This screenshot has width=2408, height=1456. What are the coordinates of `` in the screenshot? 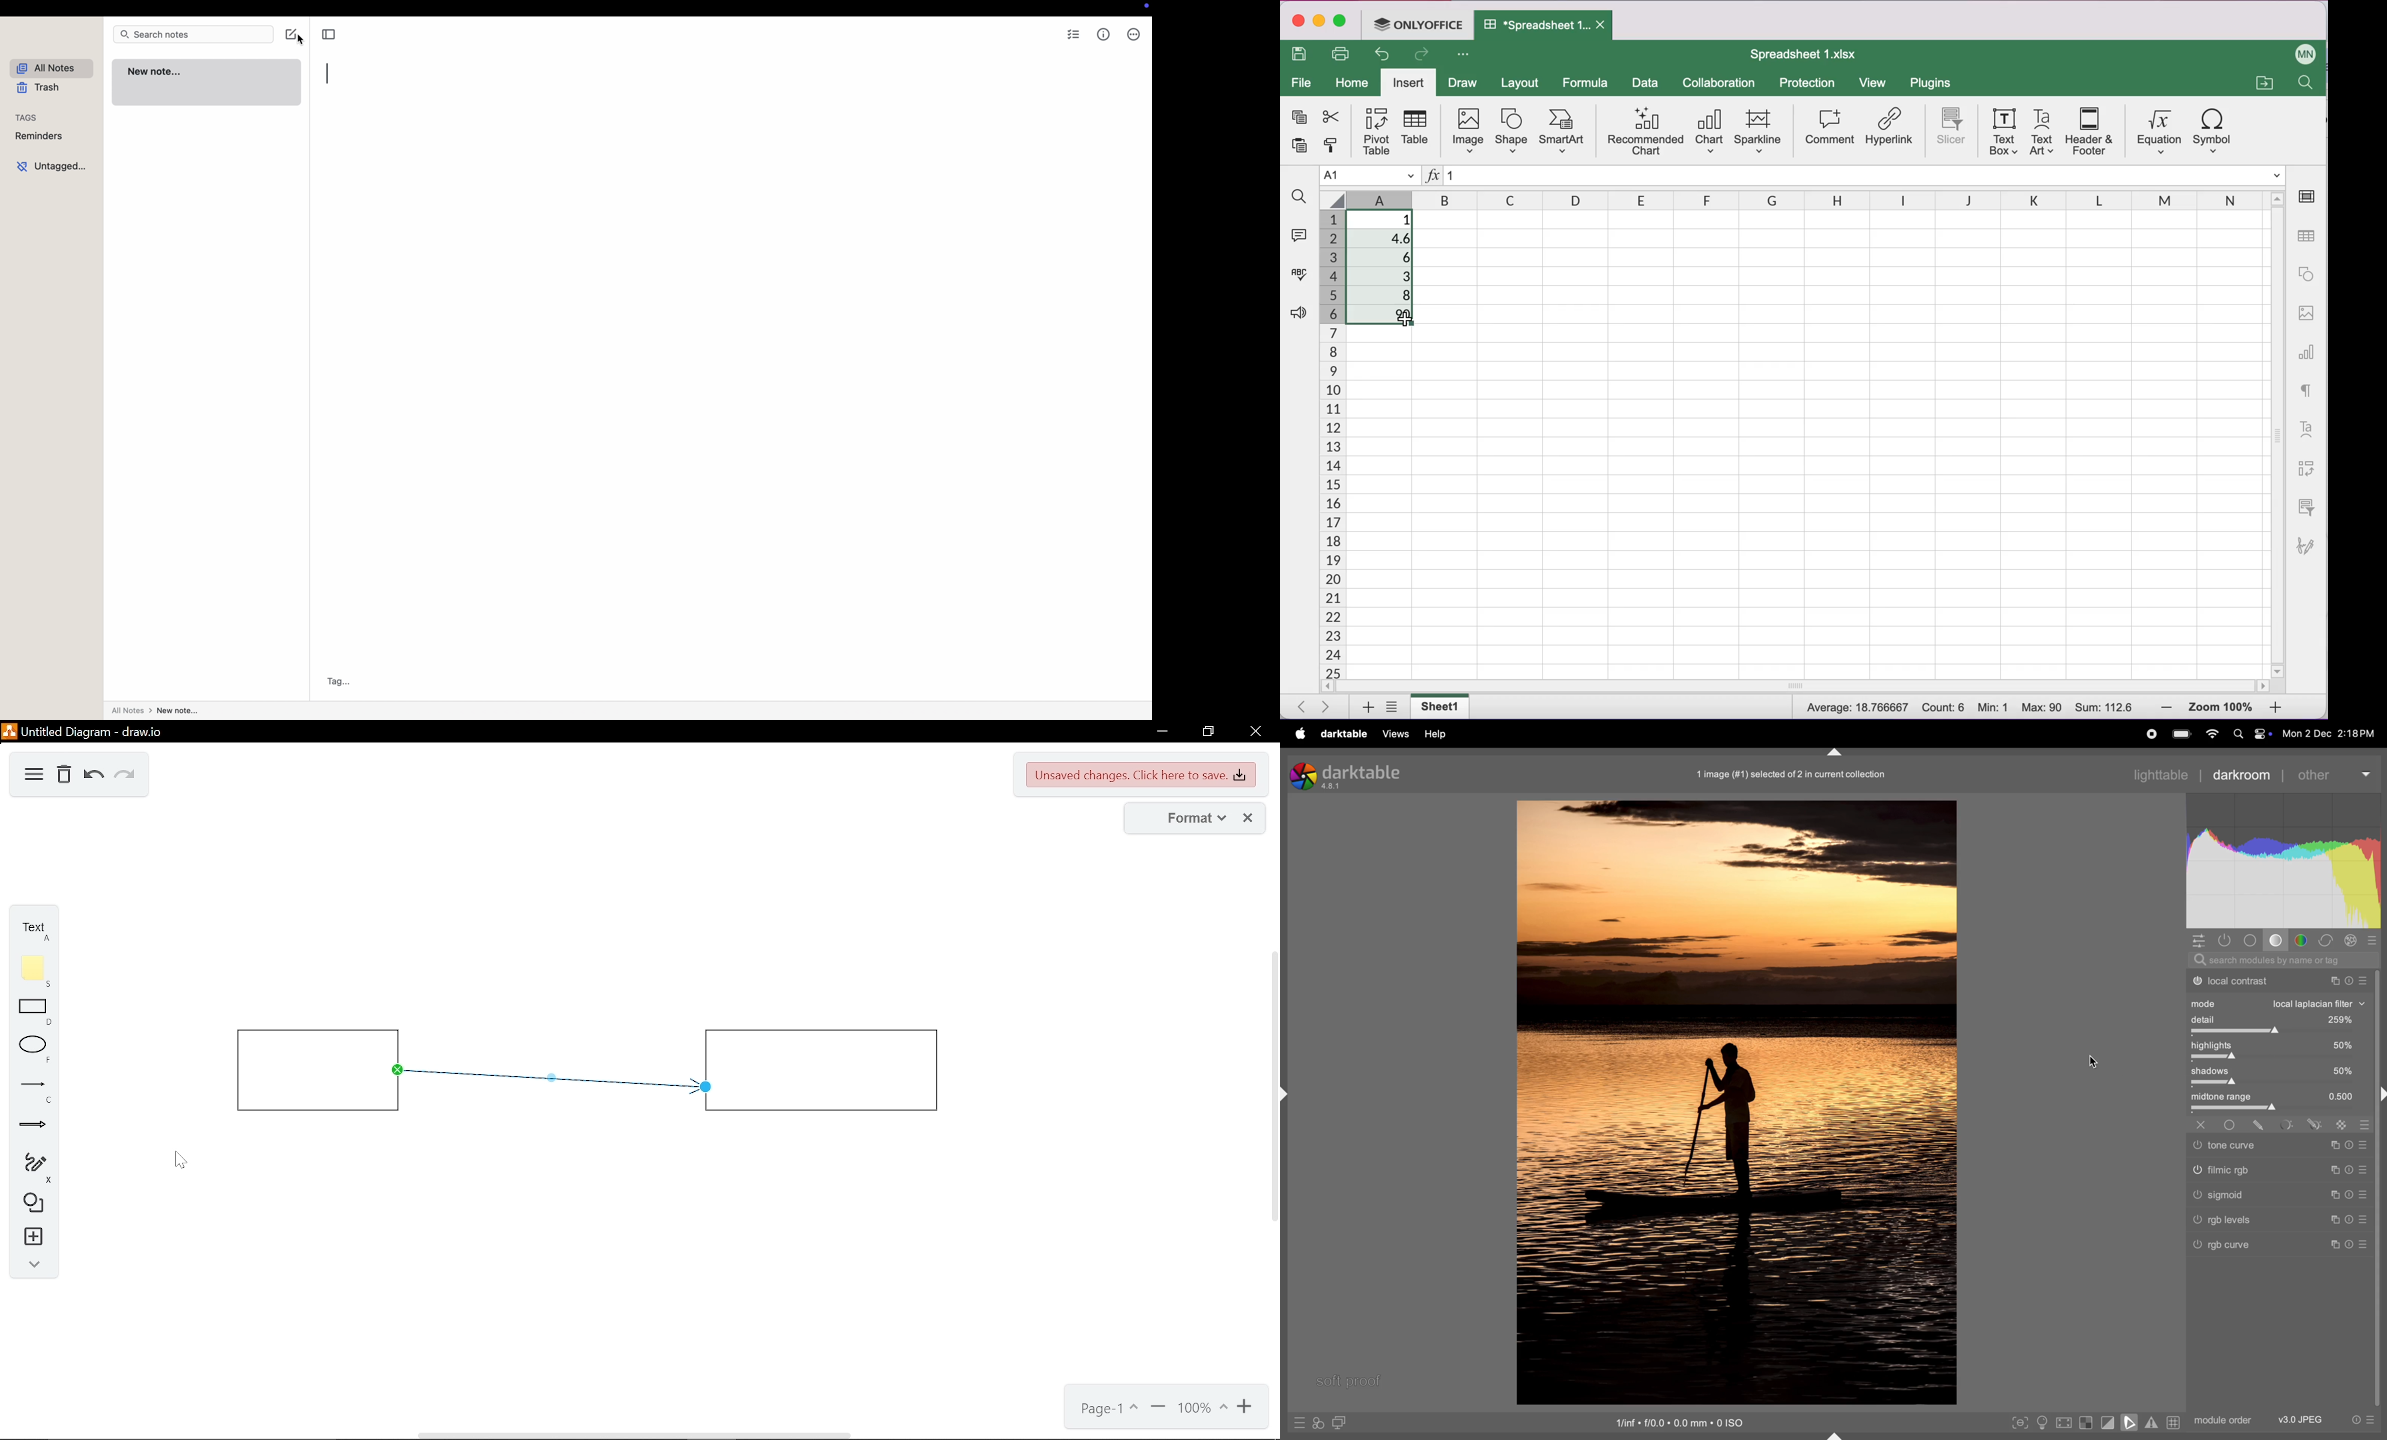 It's located at (2351, 1245).